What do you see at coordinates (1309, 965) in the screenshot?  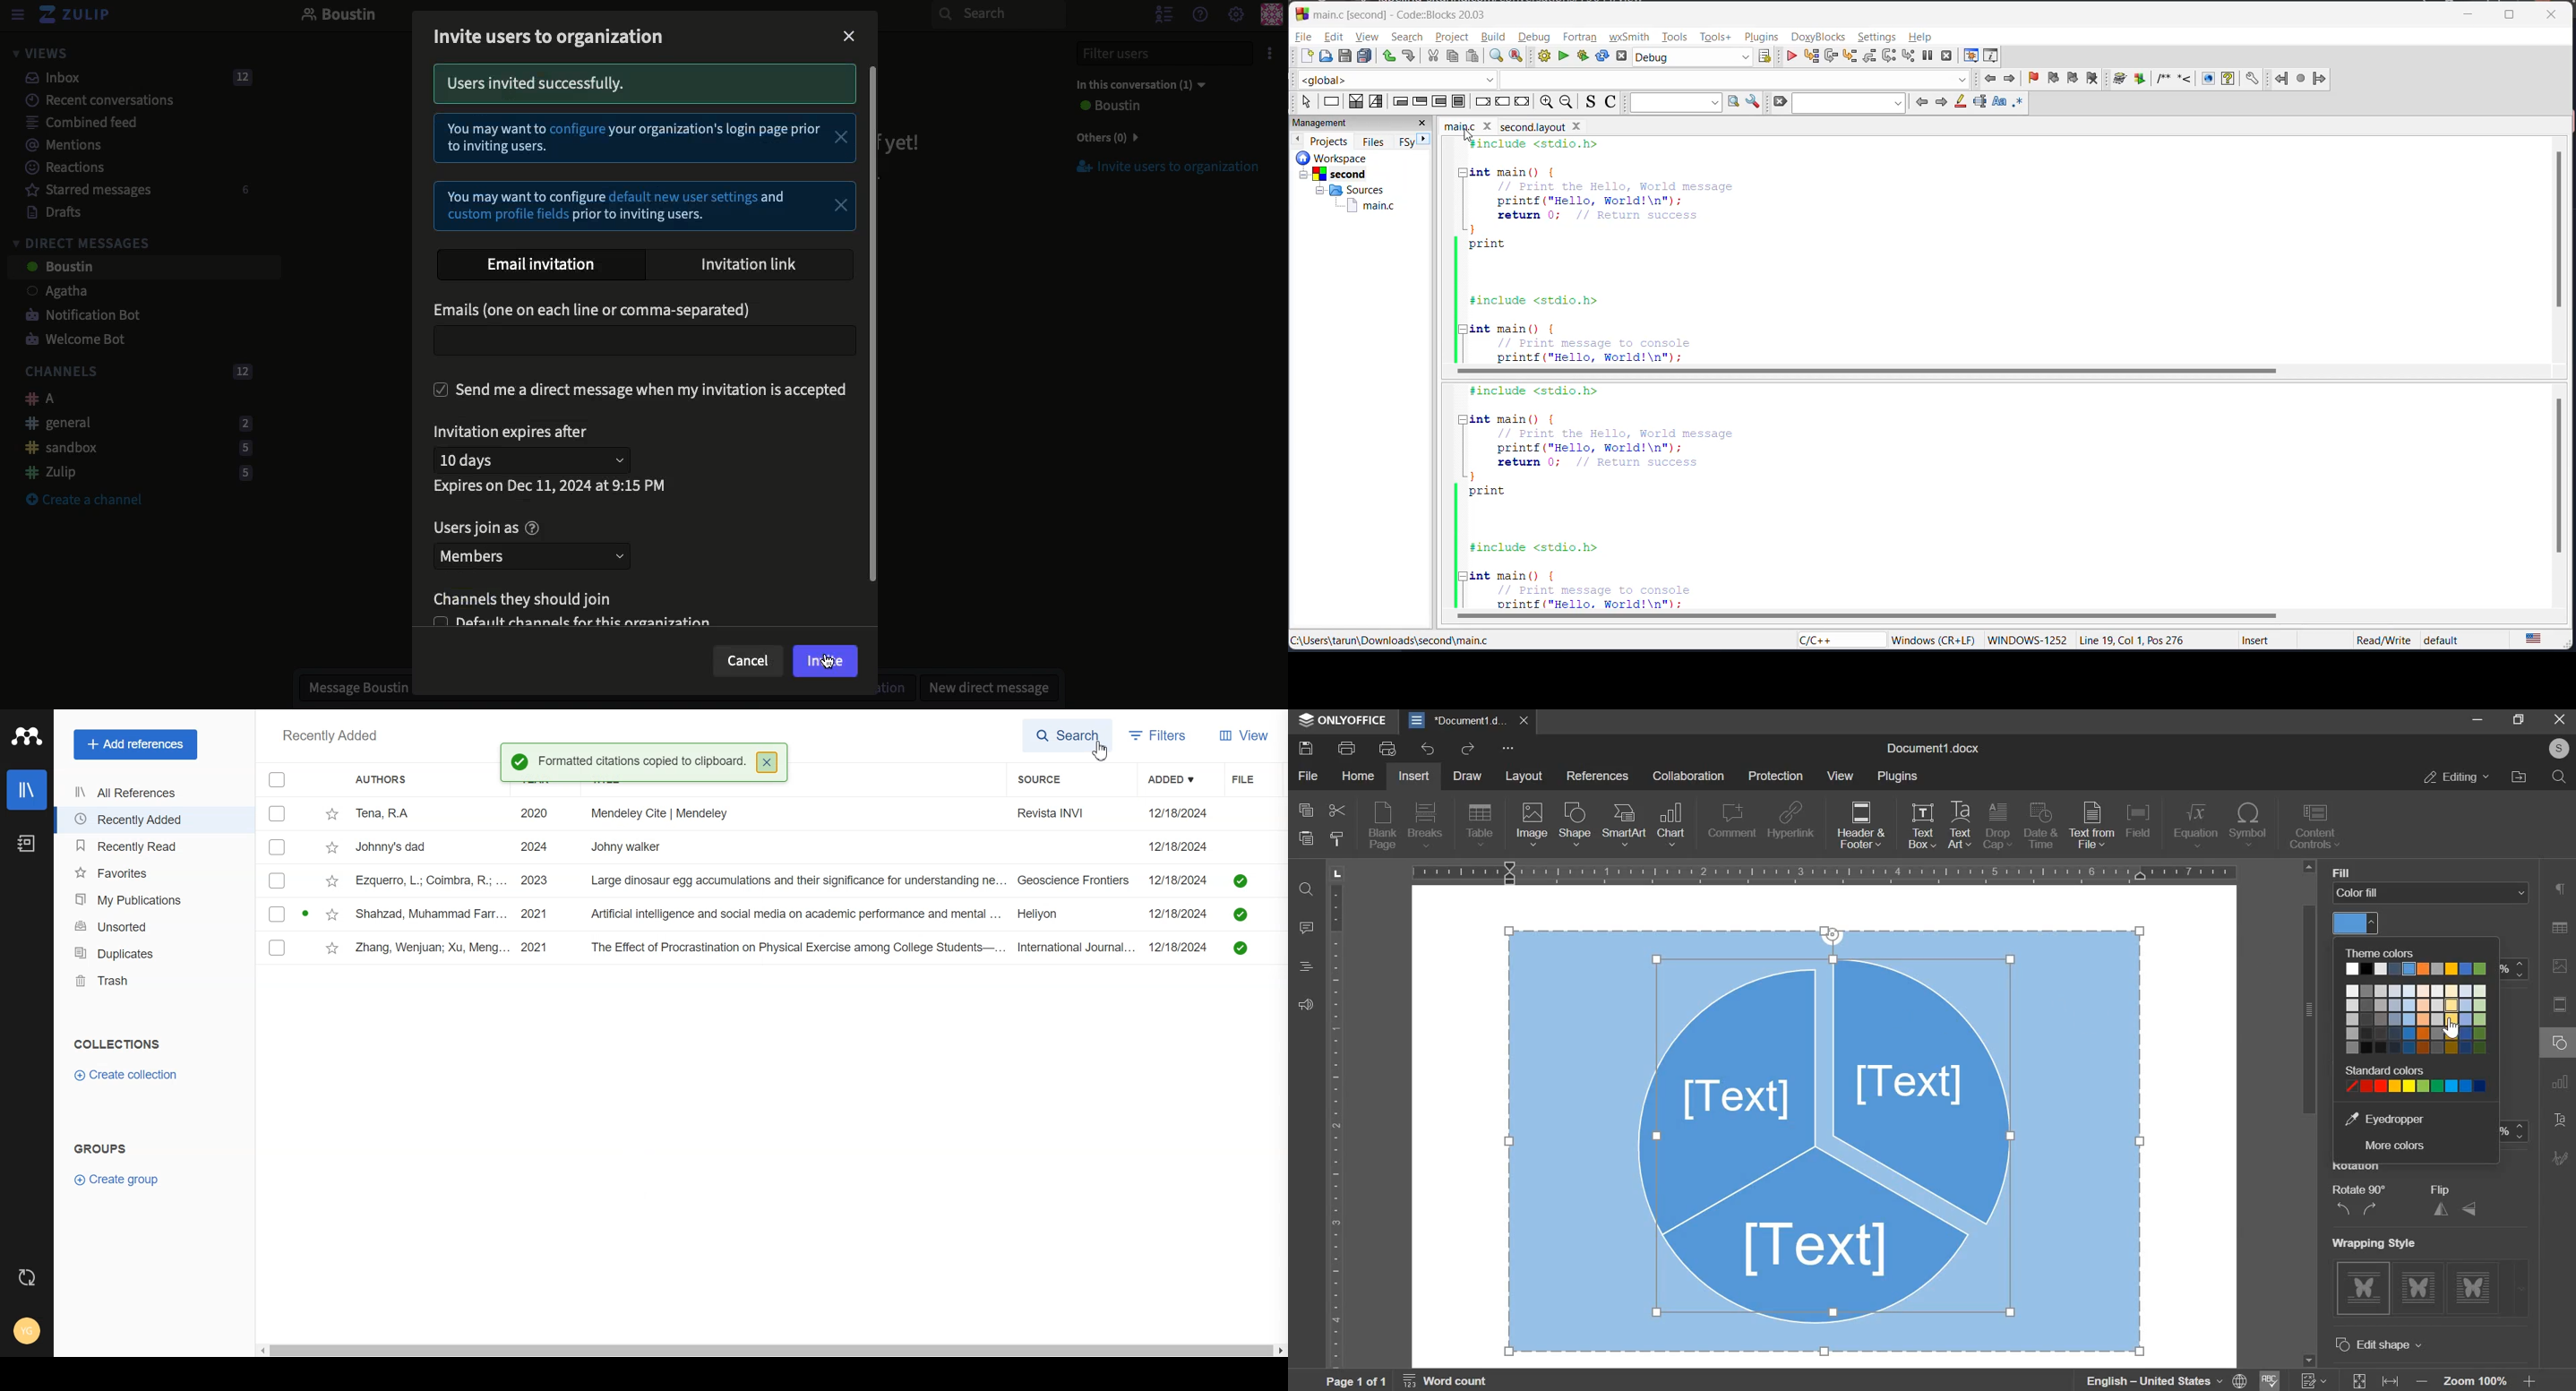 I see `Heading panel` at bounding box center [1309, 965].